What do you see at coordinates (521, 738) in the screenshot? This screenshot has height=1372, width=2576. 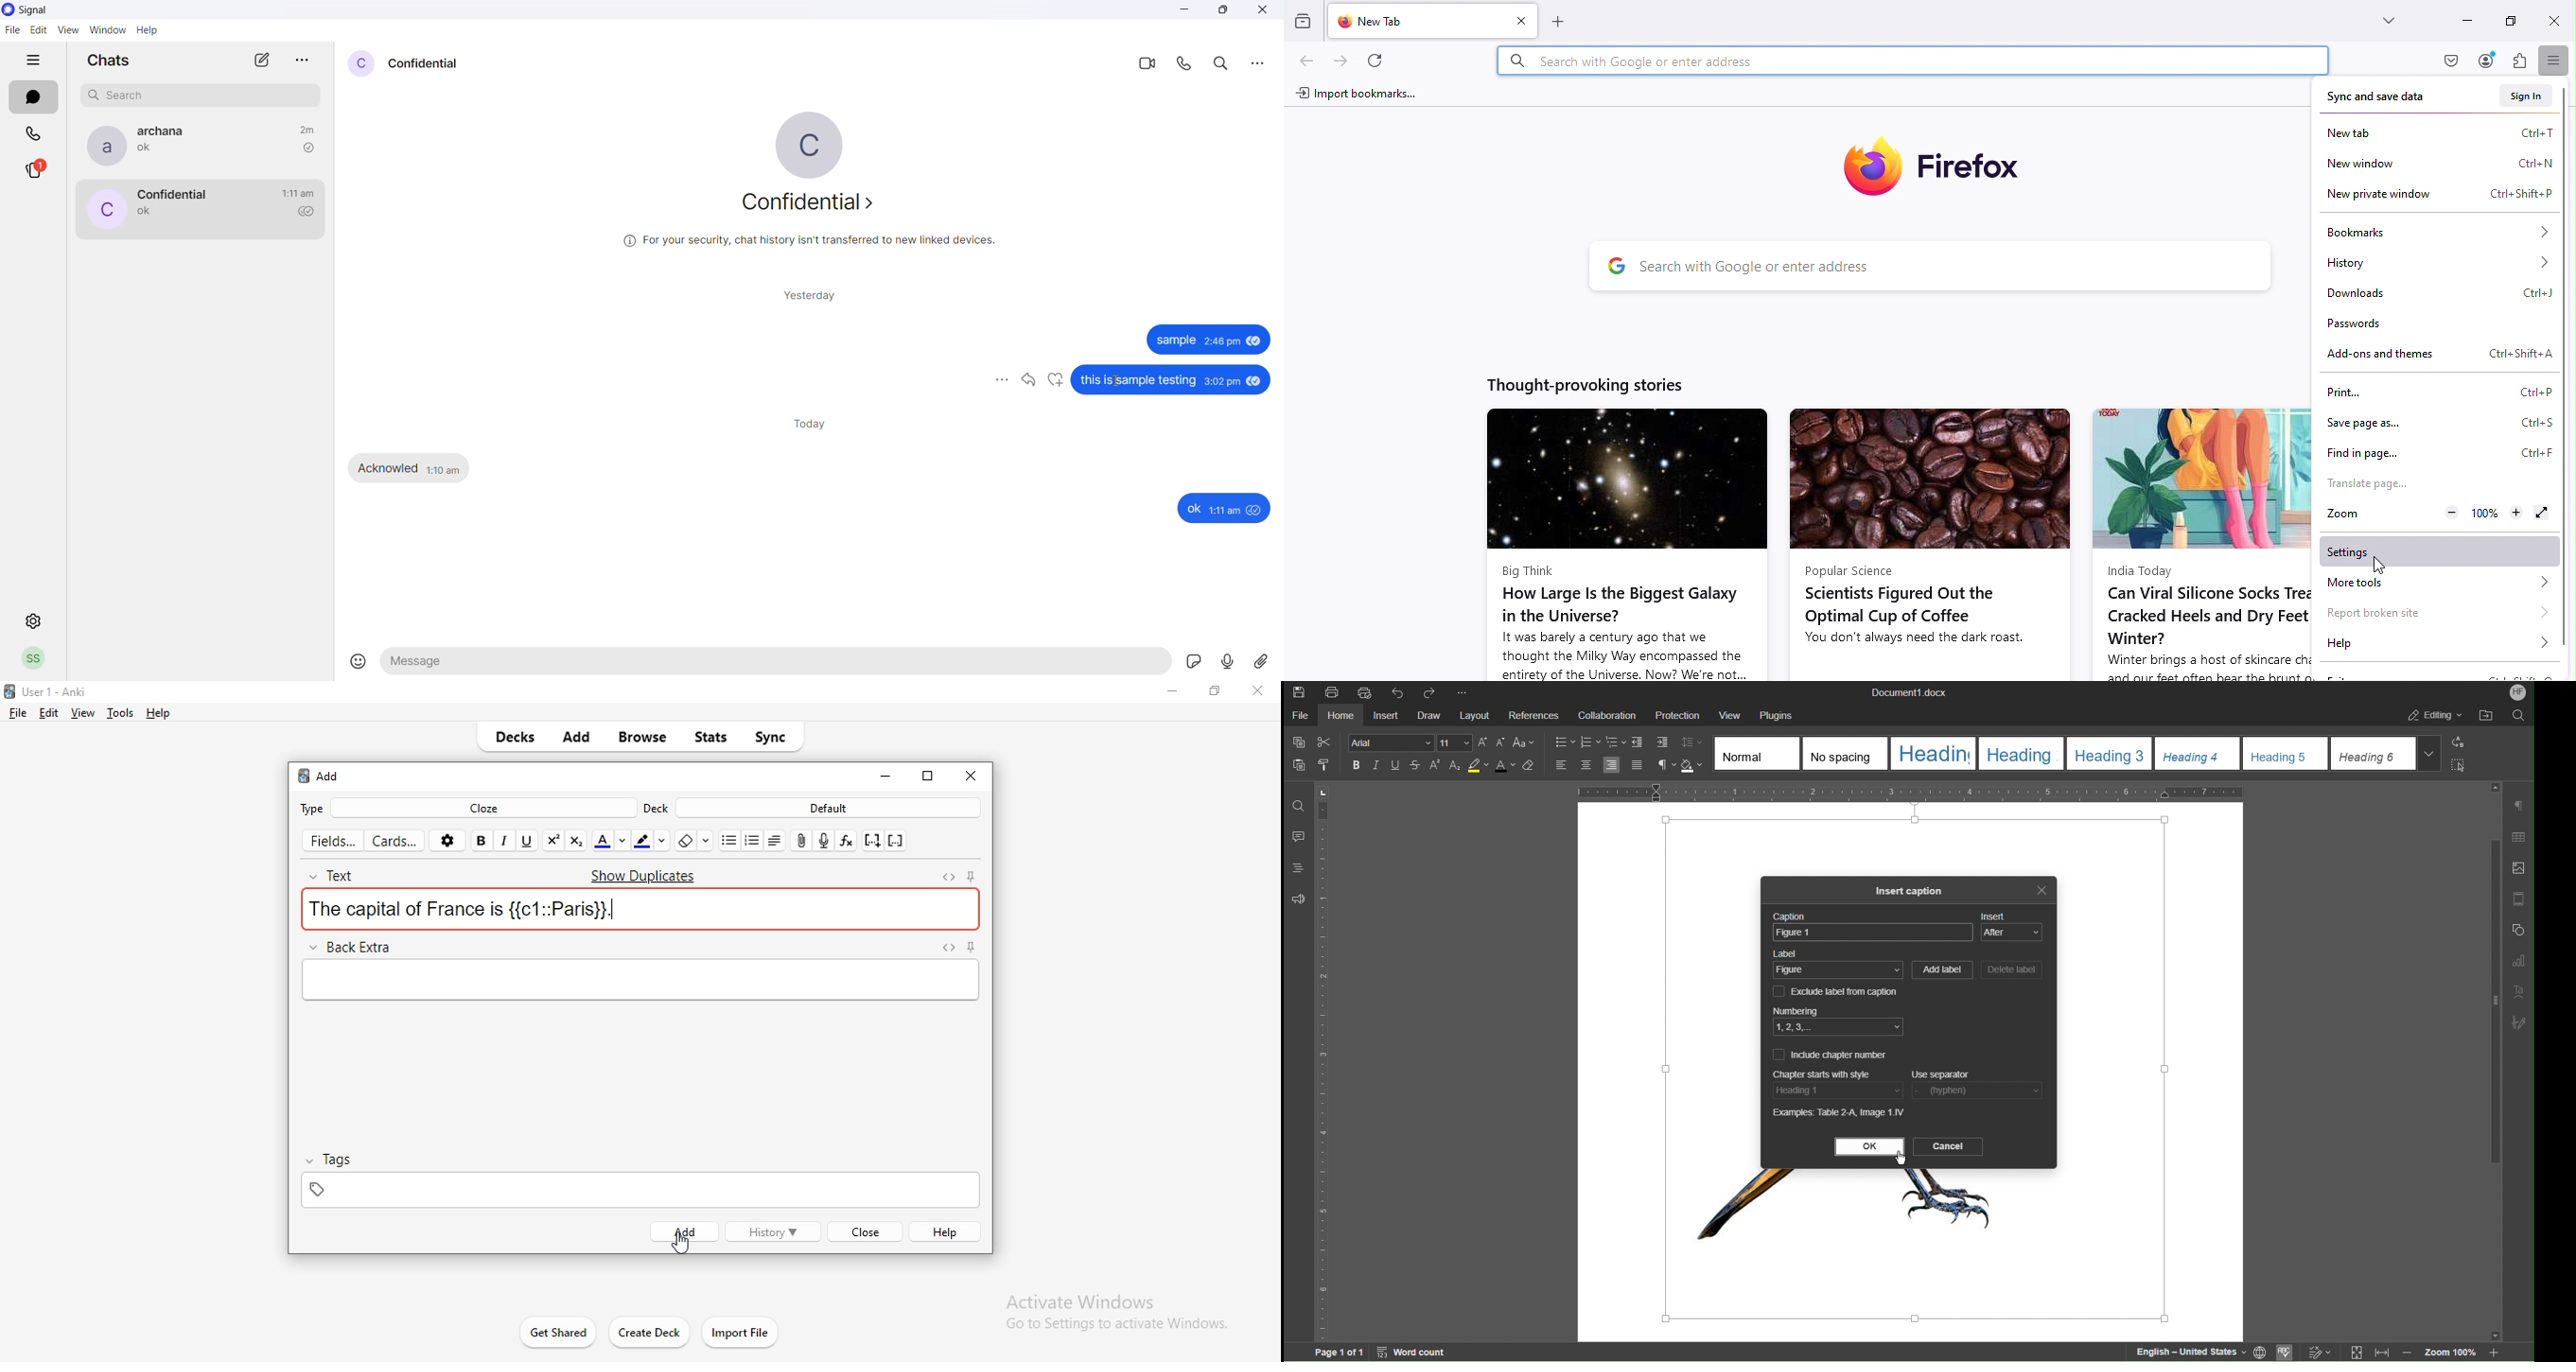 I see `decks` at bounding box center [521, 738].